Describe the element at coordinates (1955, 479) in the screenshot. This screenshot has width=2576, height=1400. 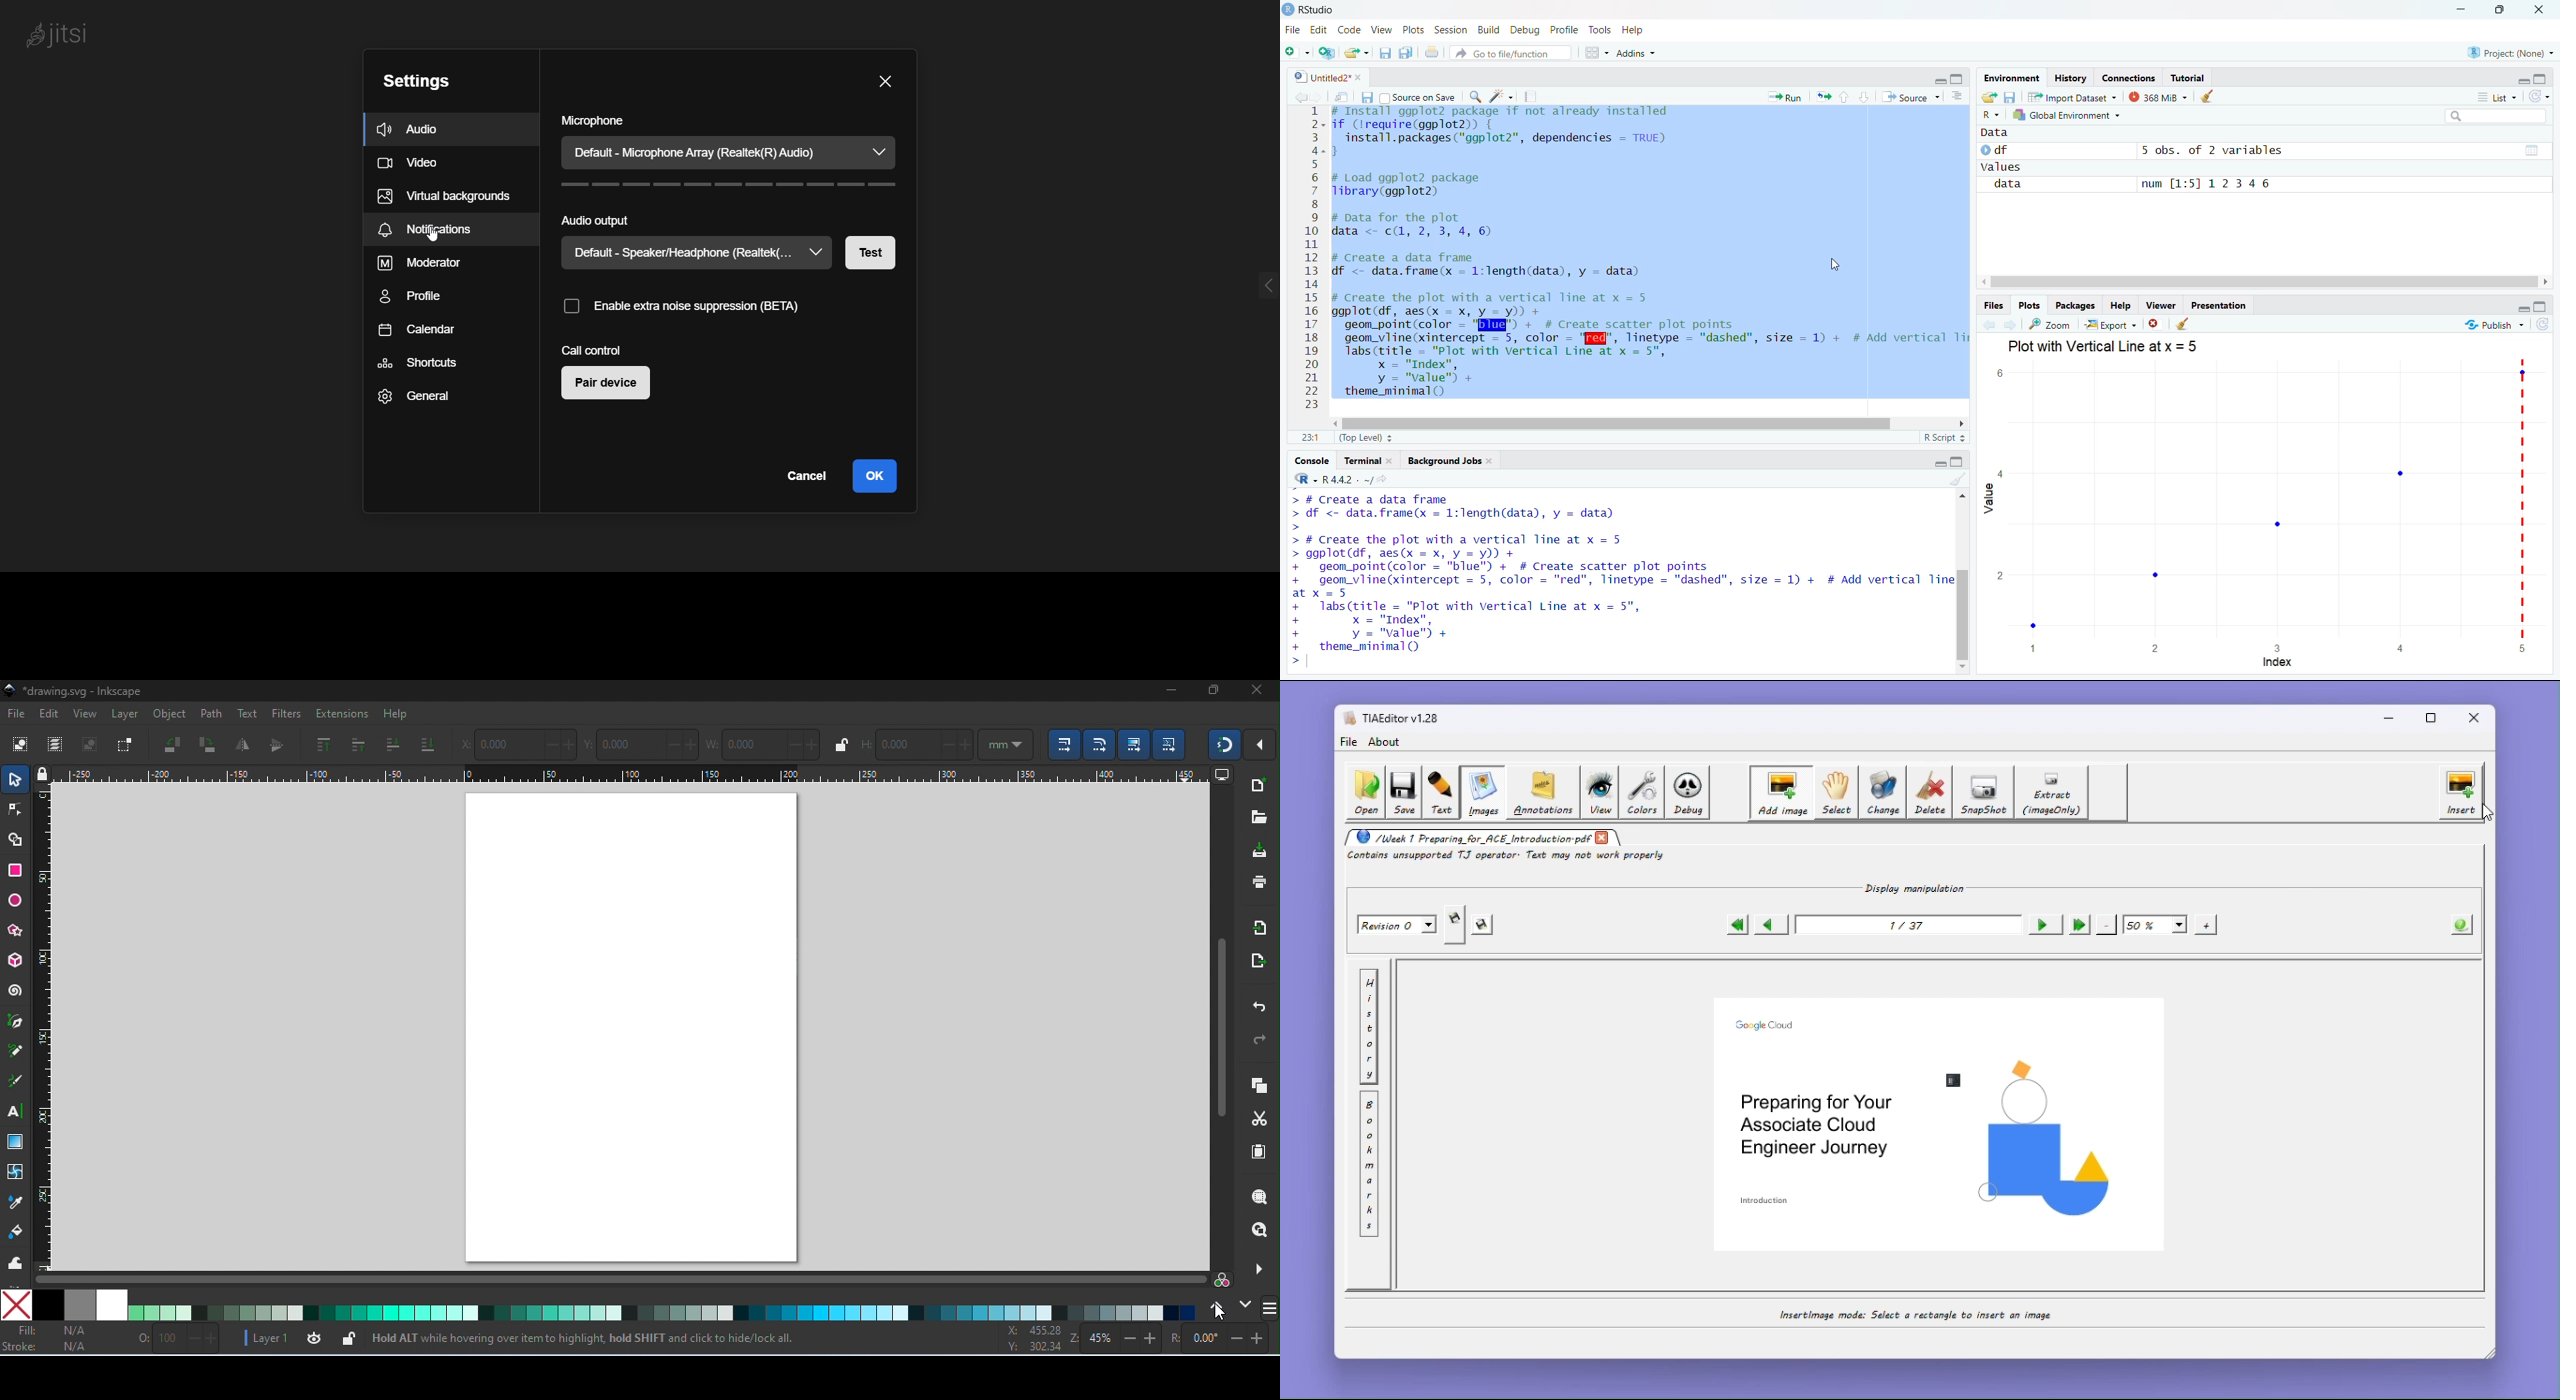
I see `clear` at that location.